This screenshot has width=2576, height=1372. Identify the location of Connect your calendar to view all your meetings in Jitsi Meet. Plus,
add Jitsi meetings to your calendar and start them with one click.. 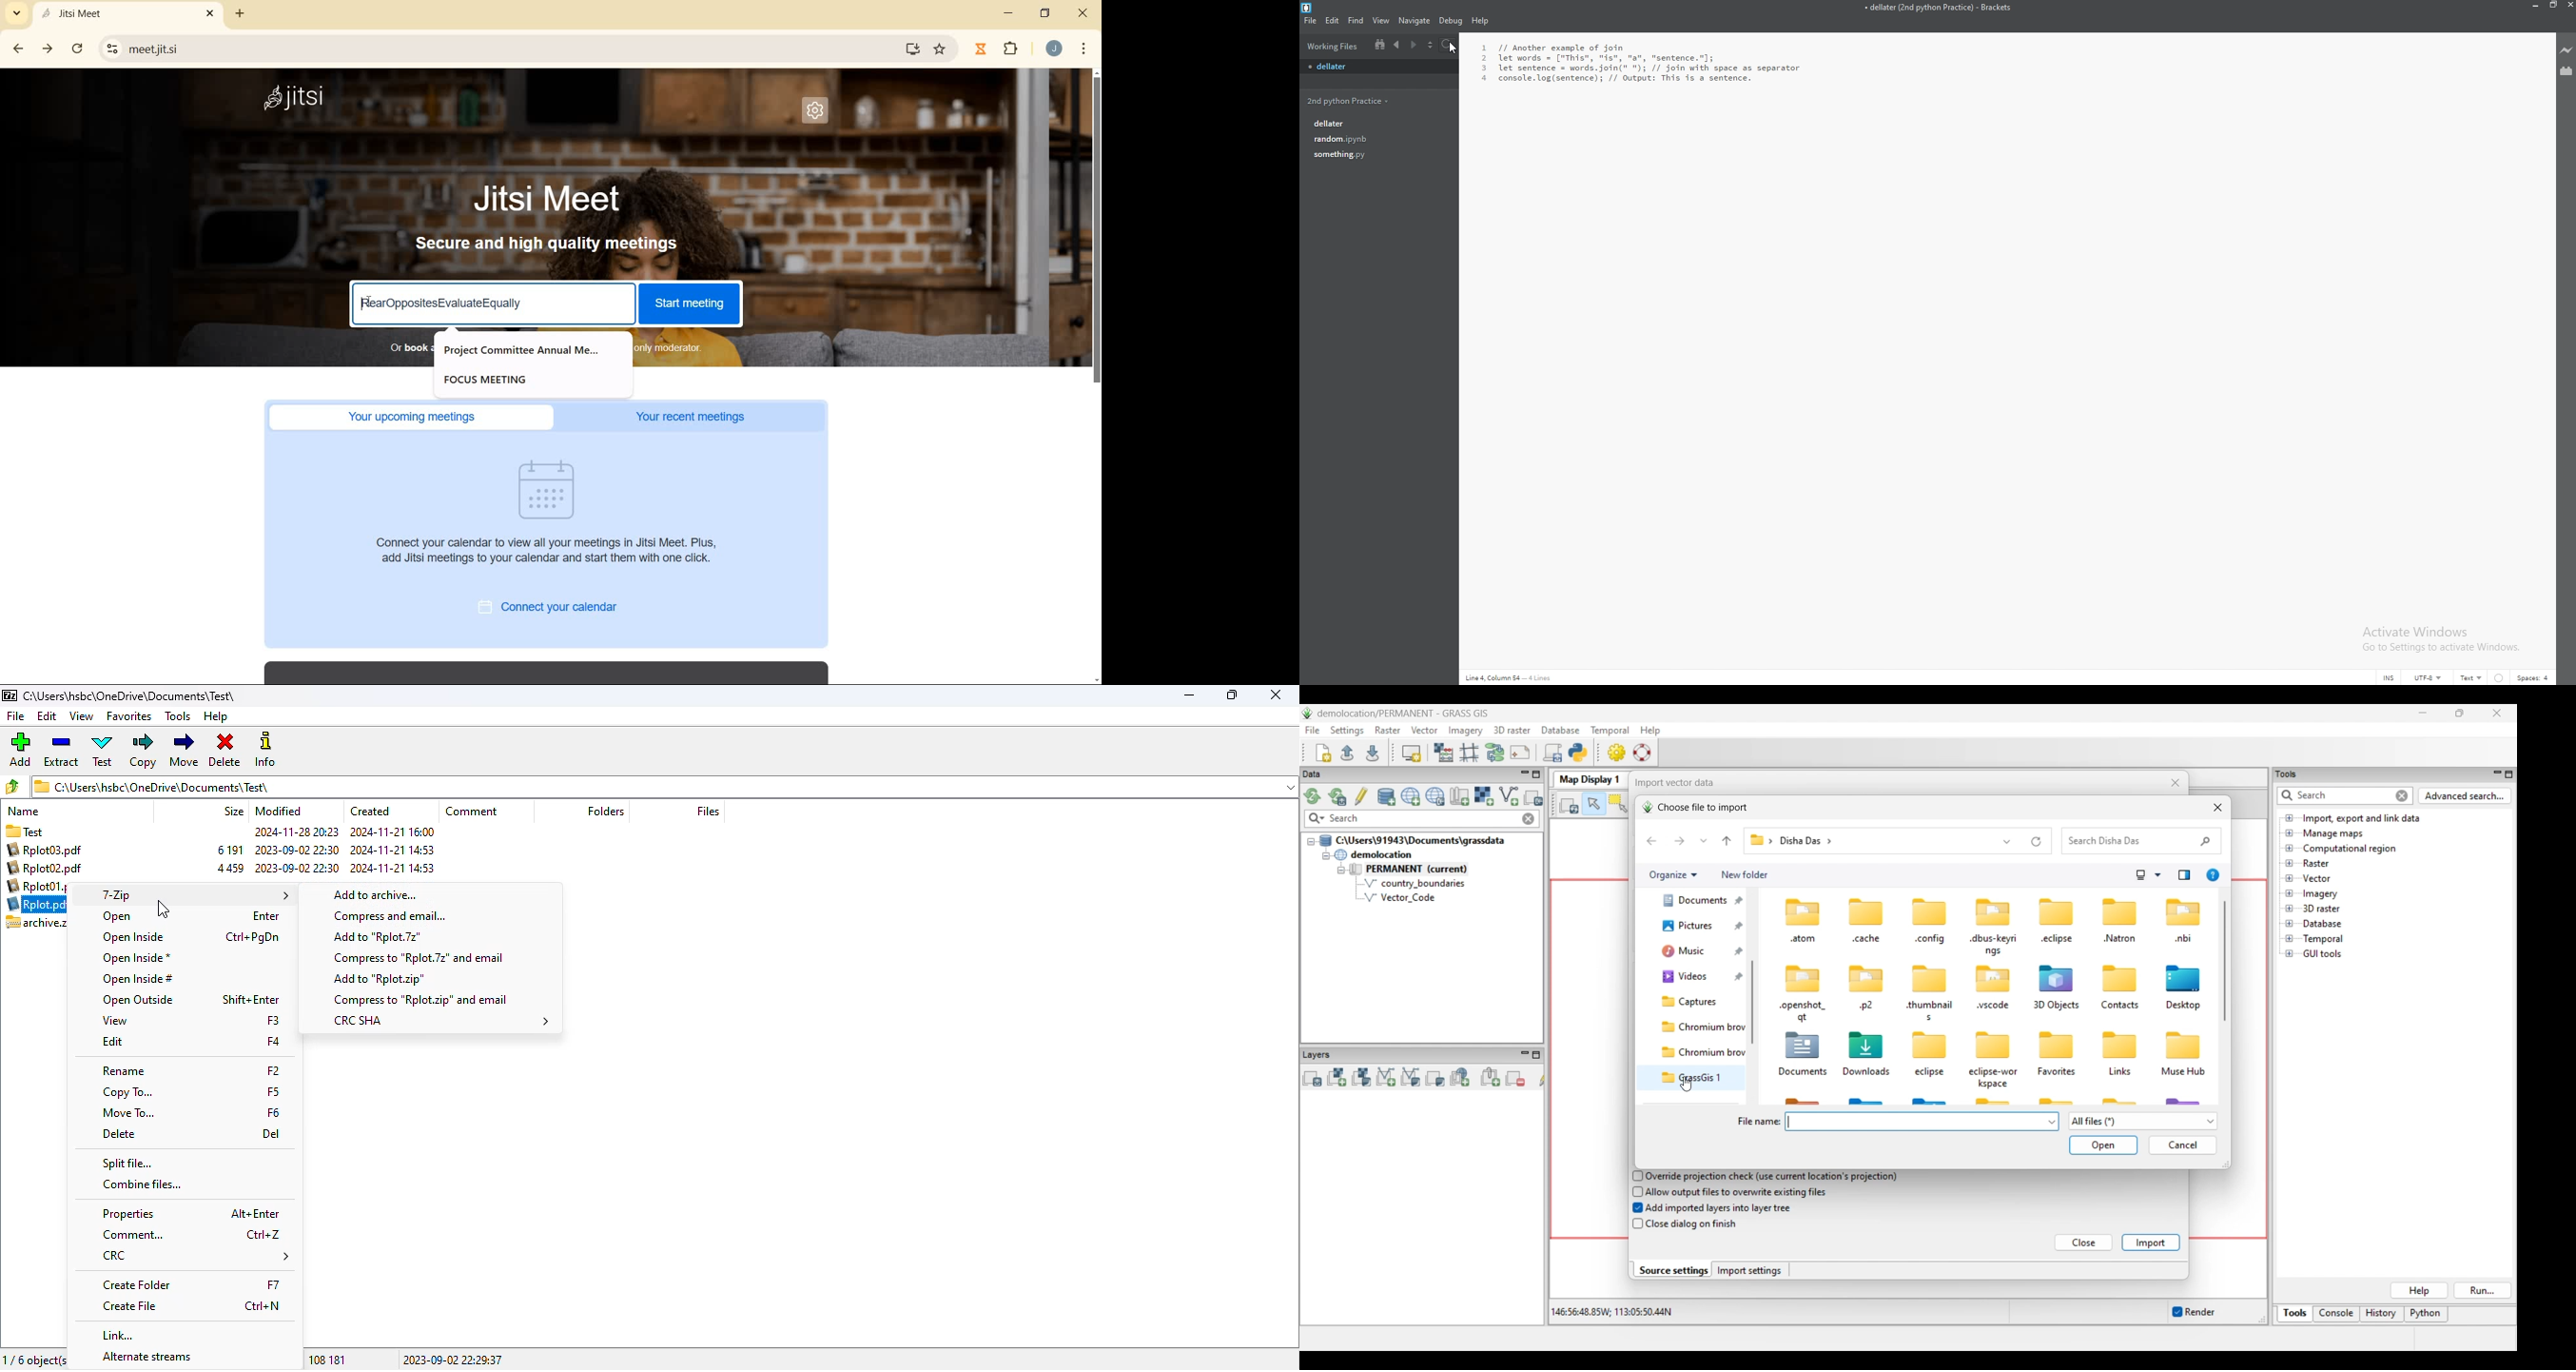
(554, 556).